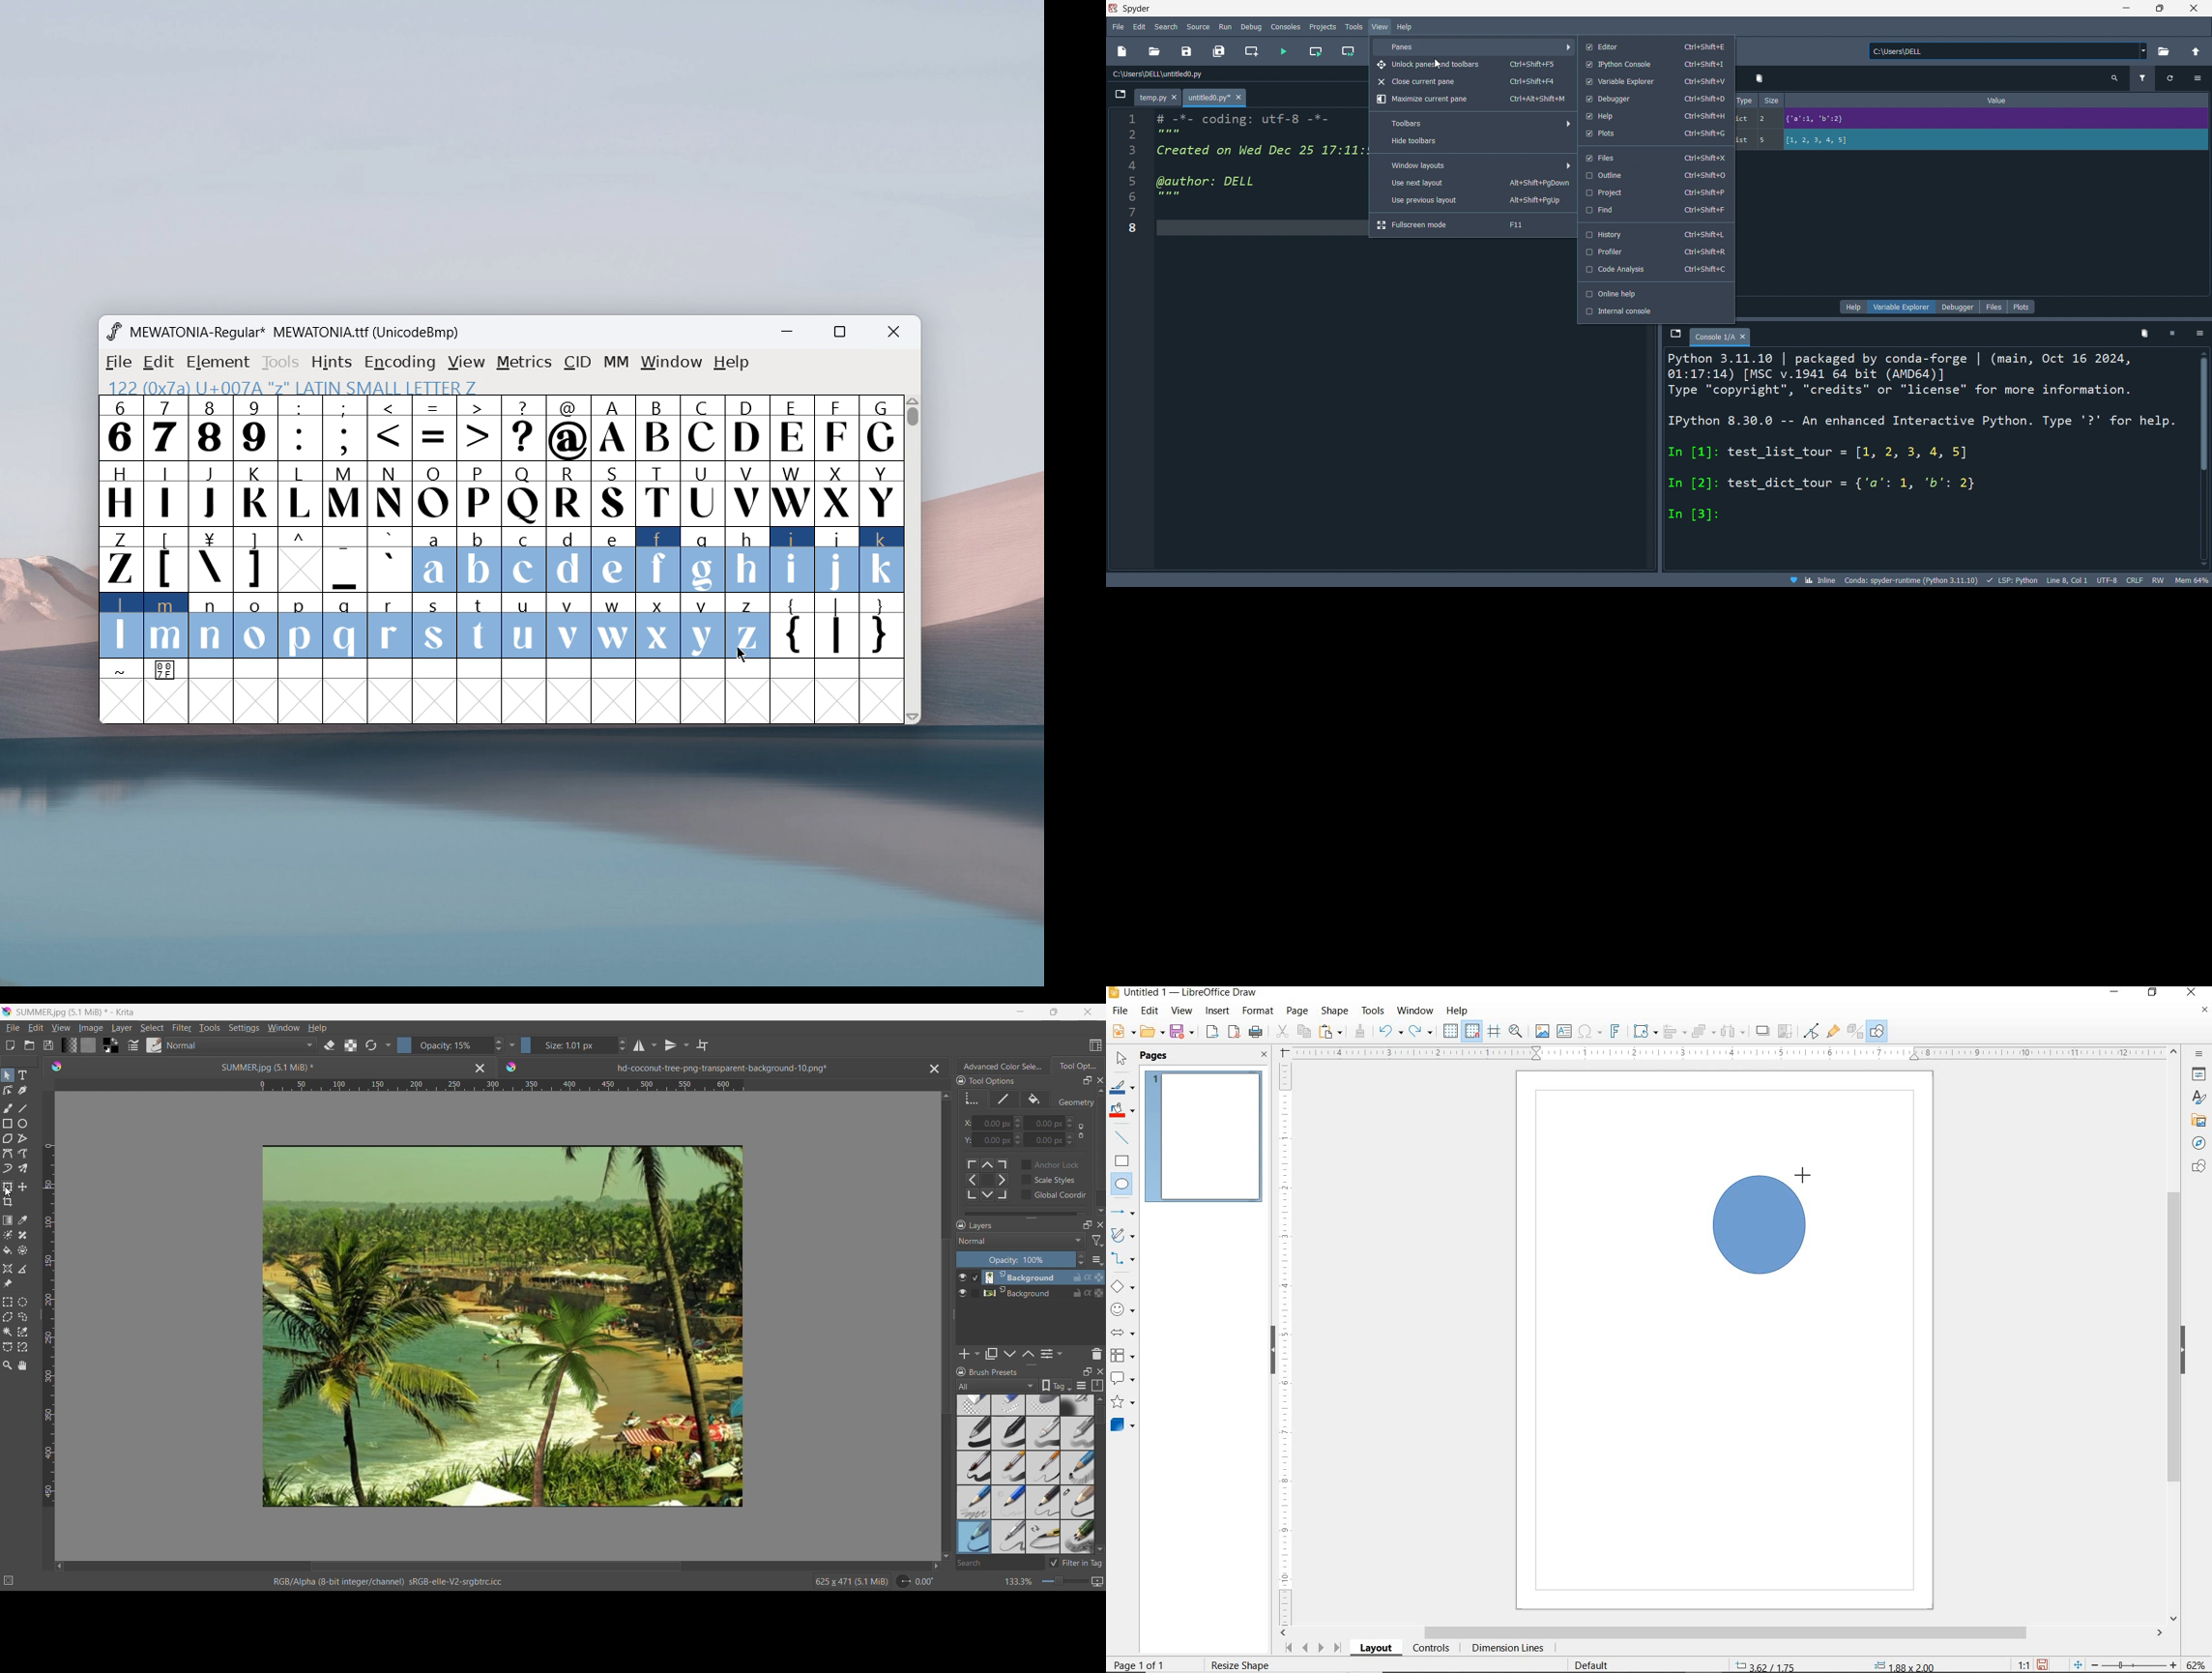  Describe the element at coordinates (1655, 116) in the screenshot. I see `help` at that location.